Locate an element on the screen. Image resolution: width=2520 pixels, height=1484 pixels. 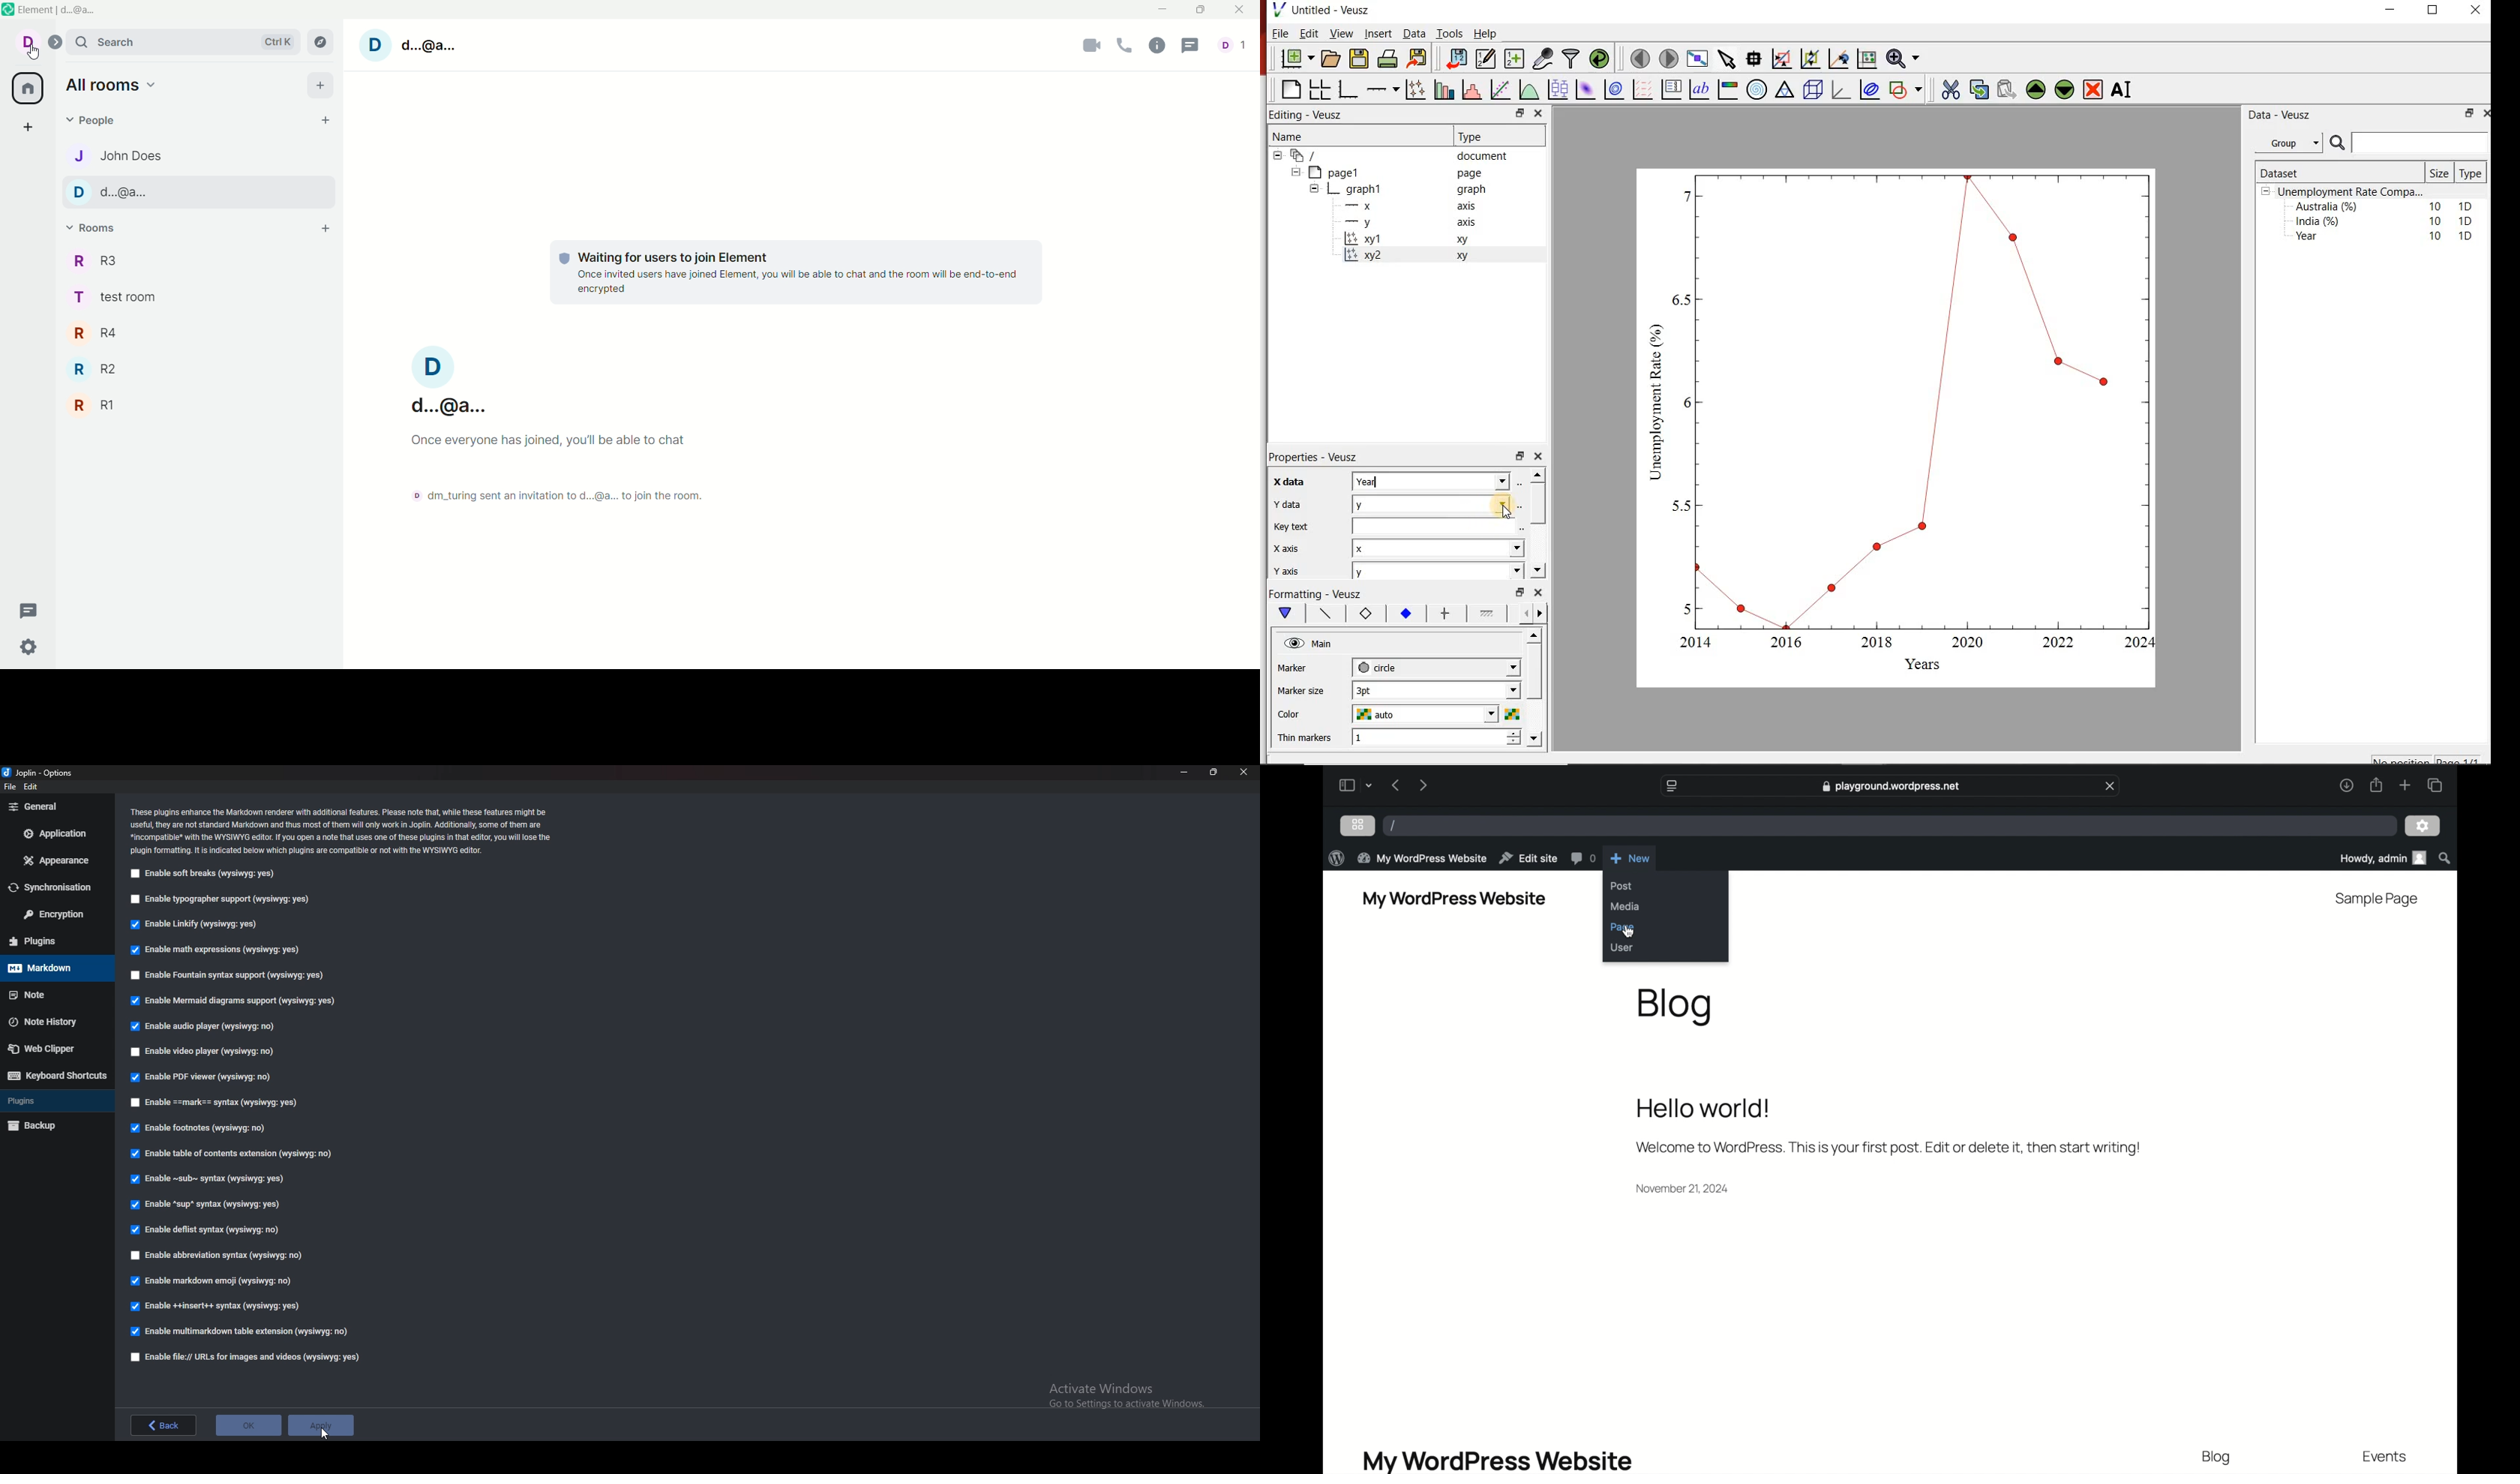
open document is located at coordinates (1332, 59).